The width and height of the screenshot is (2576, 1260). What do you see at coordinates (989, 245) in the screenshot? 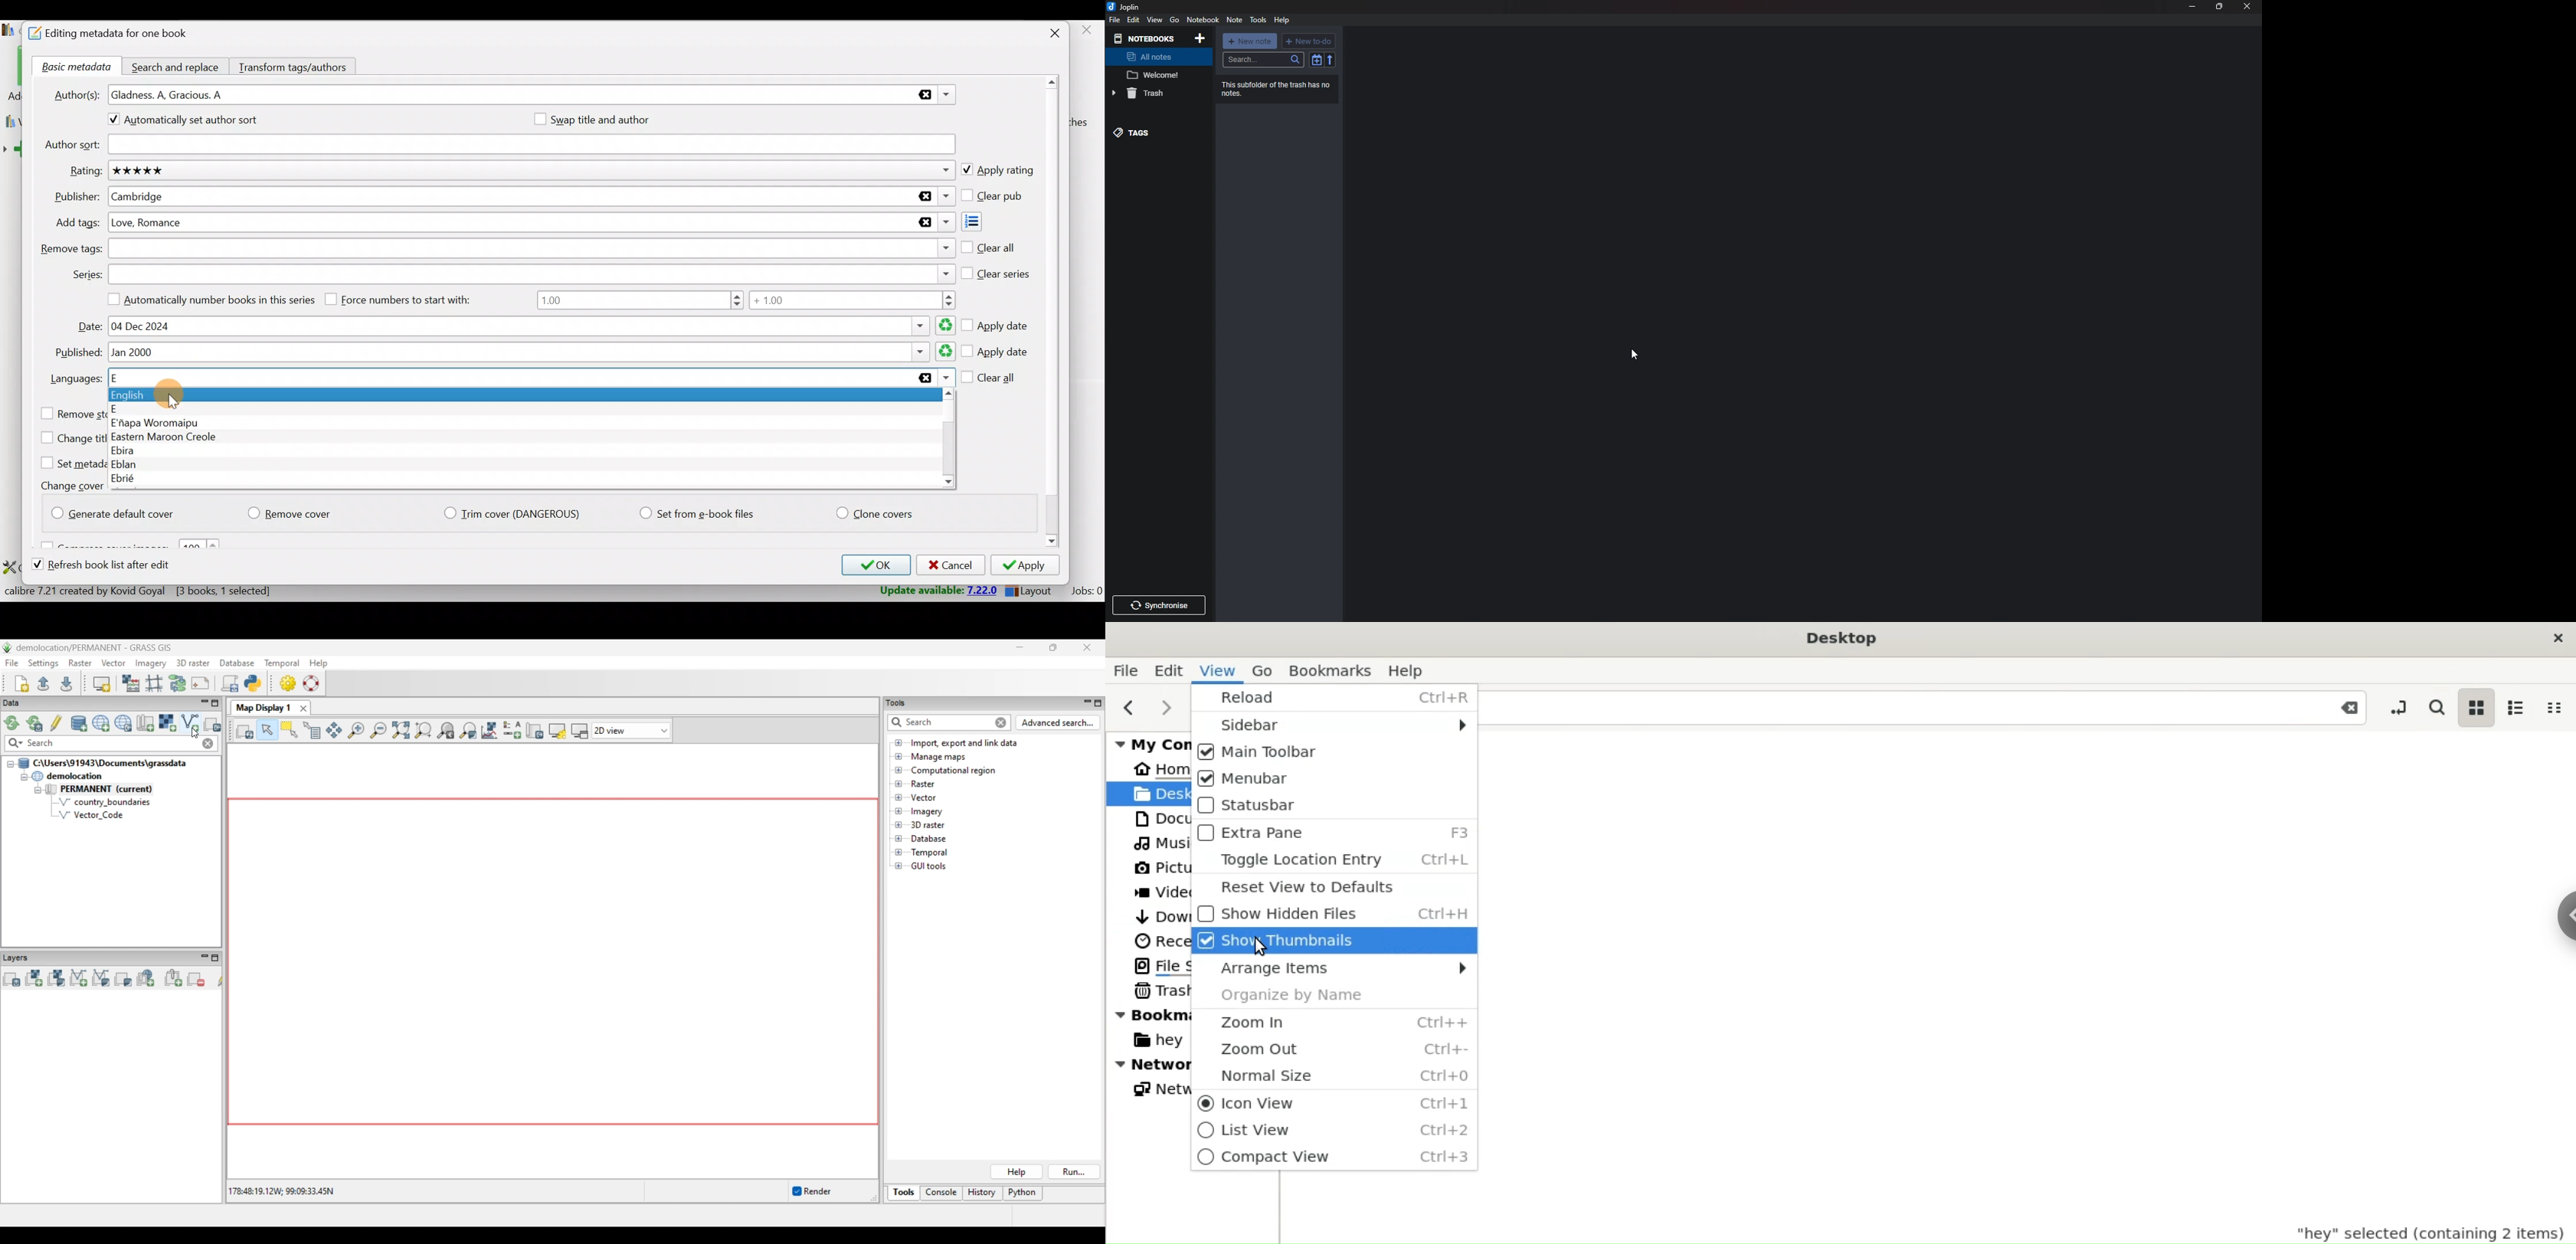
I see `Clear all` at bounding box center [989, 245].